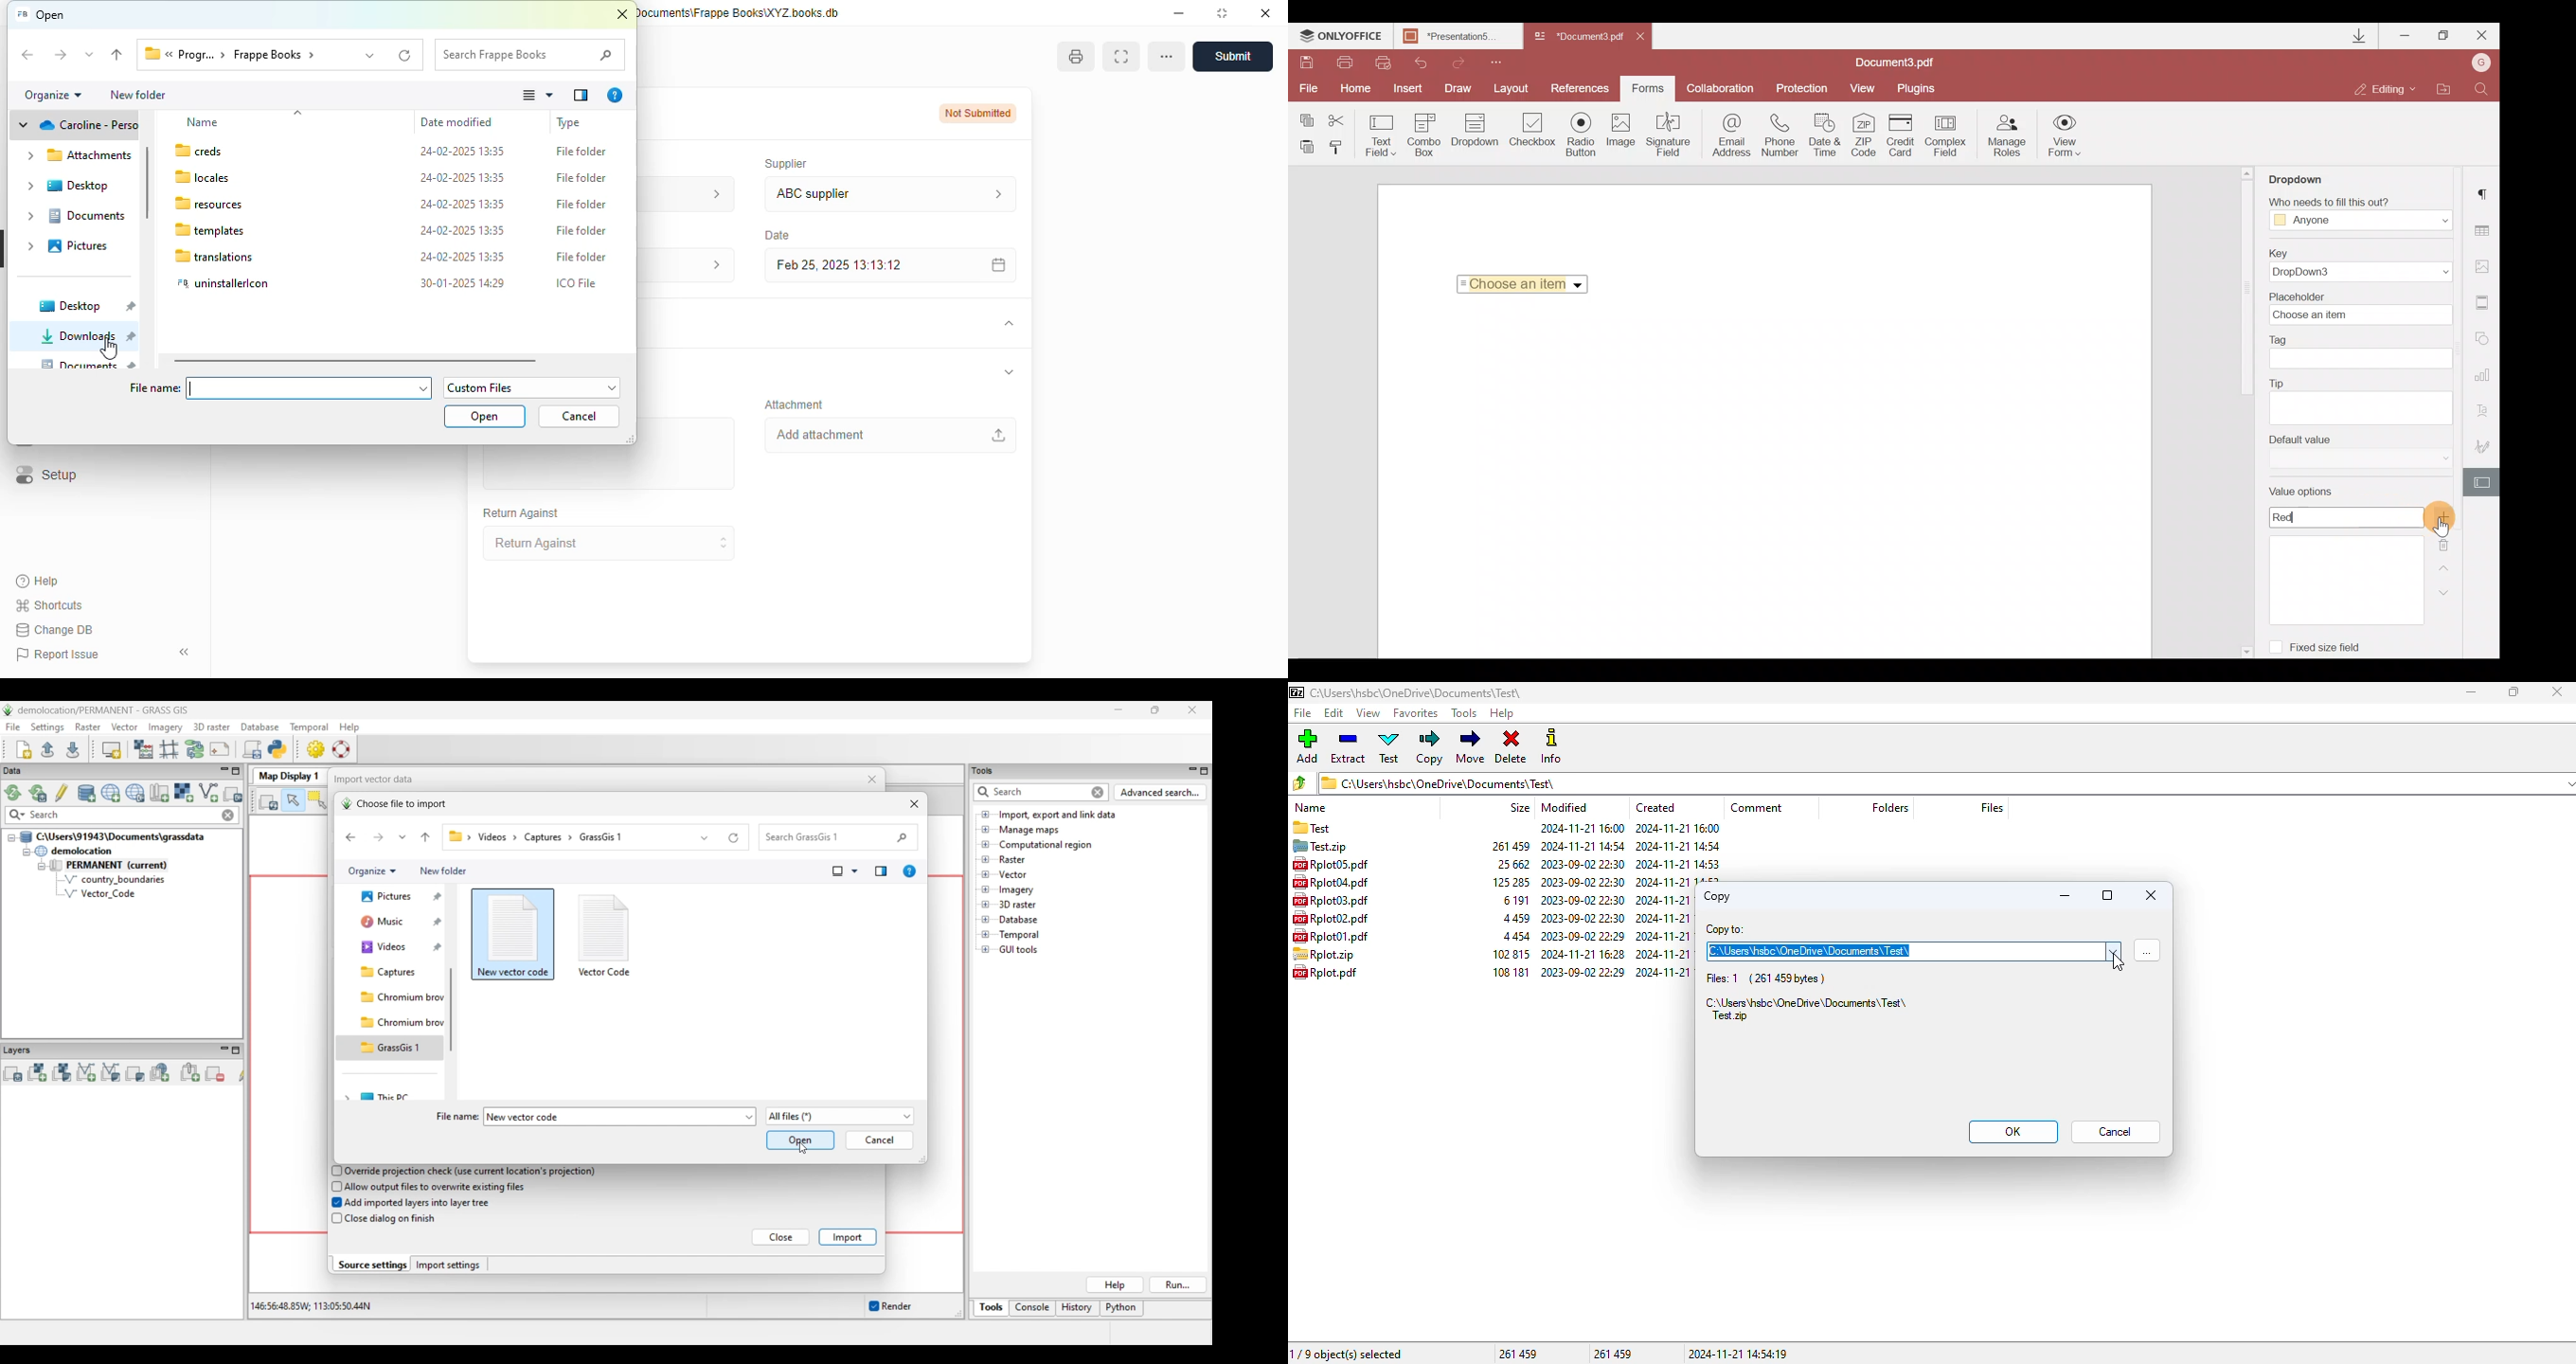 The height and width of the screenshot is (1372, 2576). Describe the element at coordinates (75, 127) in the screenshot. I see `caroline - personal` at that location.